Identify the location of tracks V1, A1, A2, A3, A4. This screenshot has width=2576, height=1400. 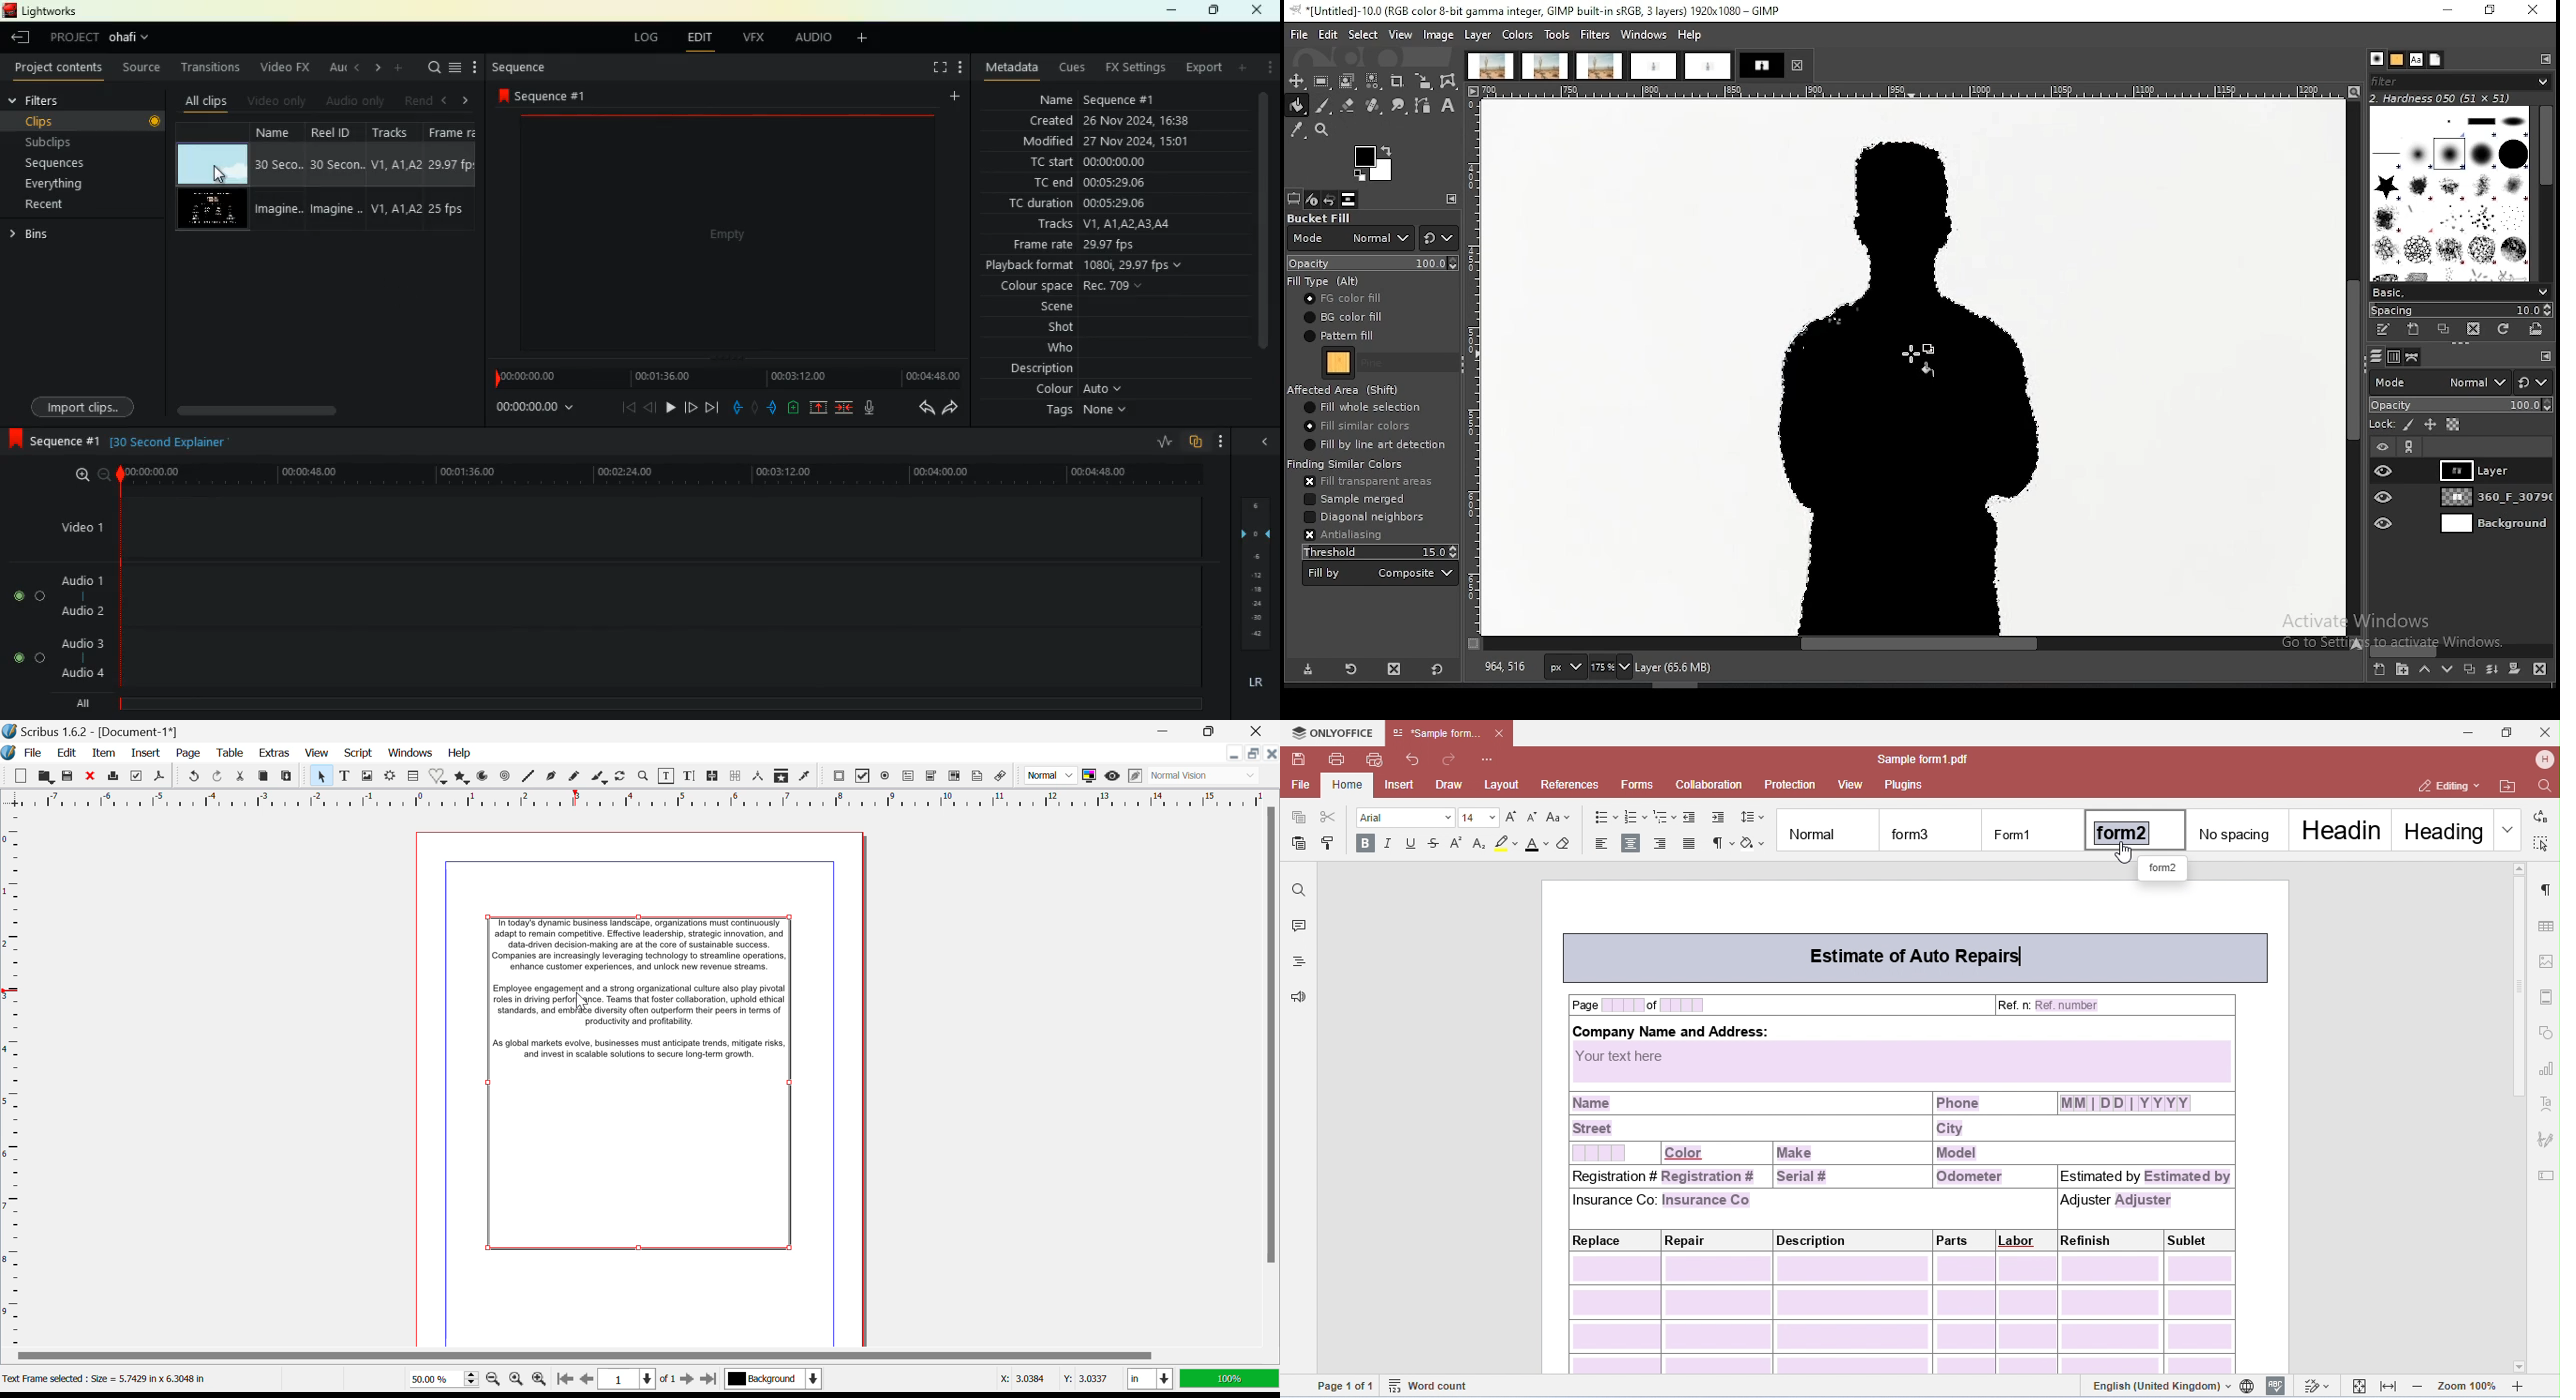
(1113, 225).